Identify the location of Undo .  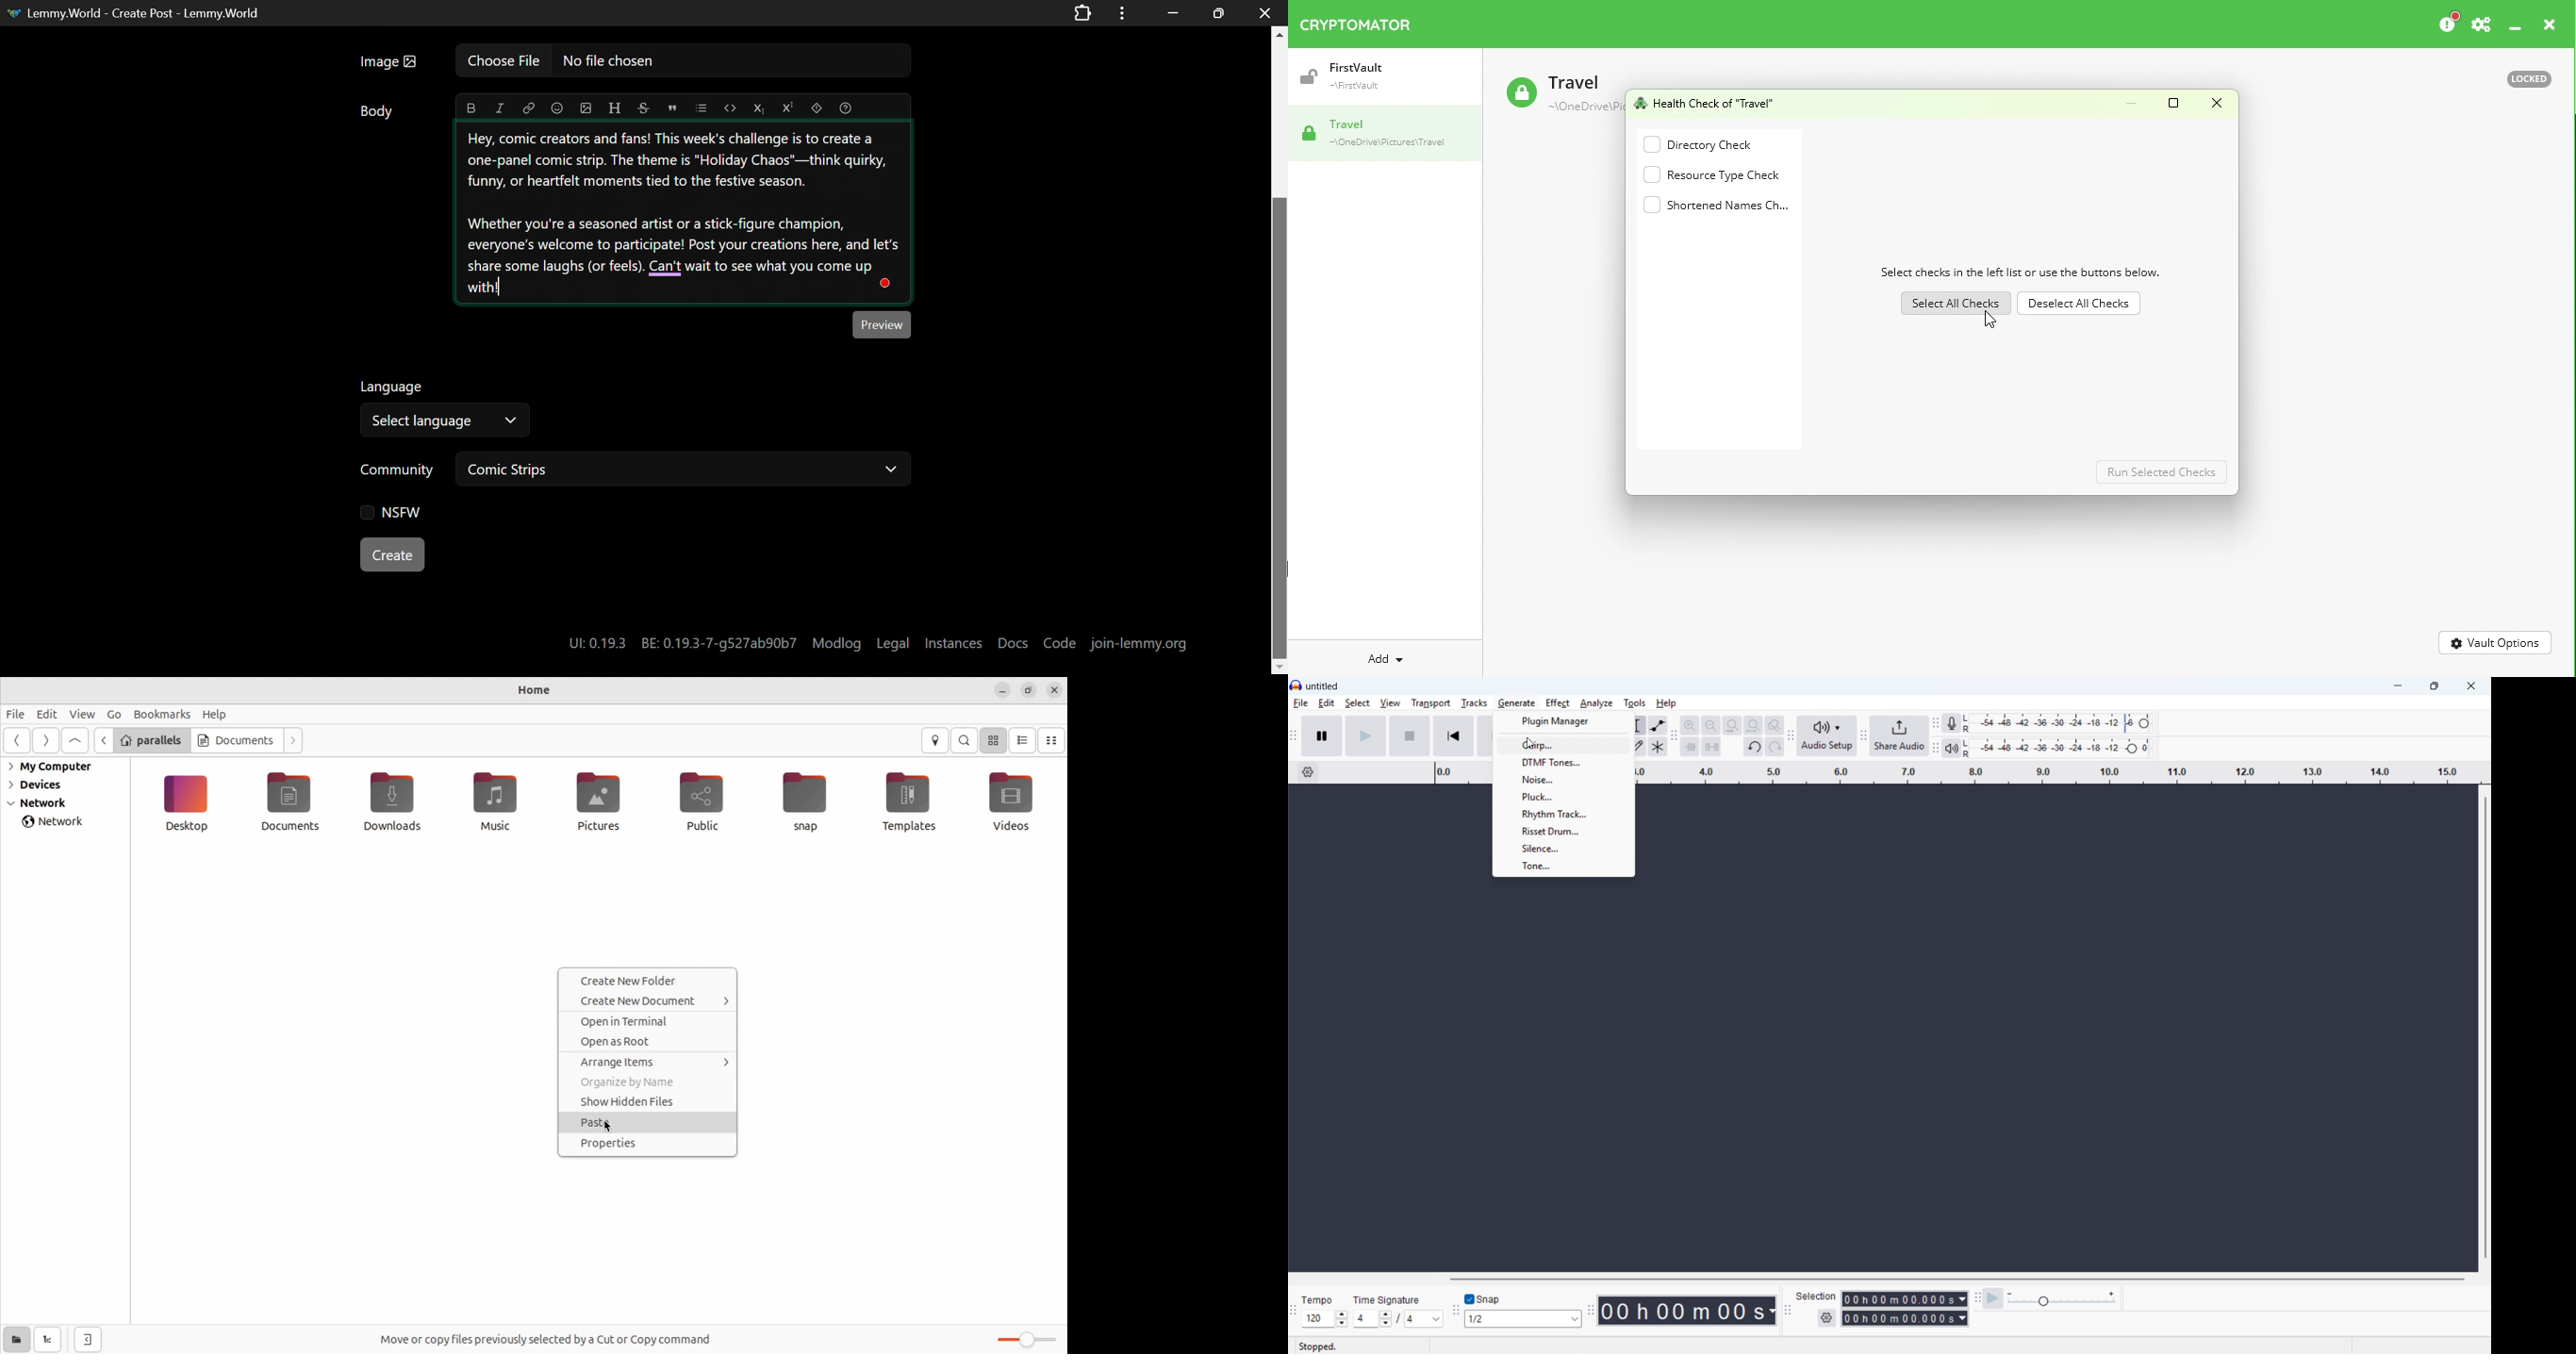
(1754, 747).